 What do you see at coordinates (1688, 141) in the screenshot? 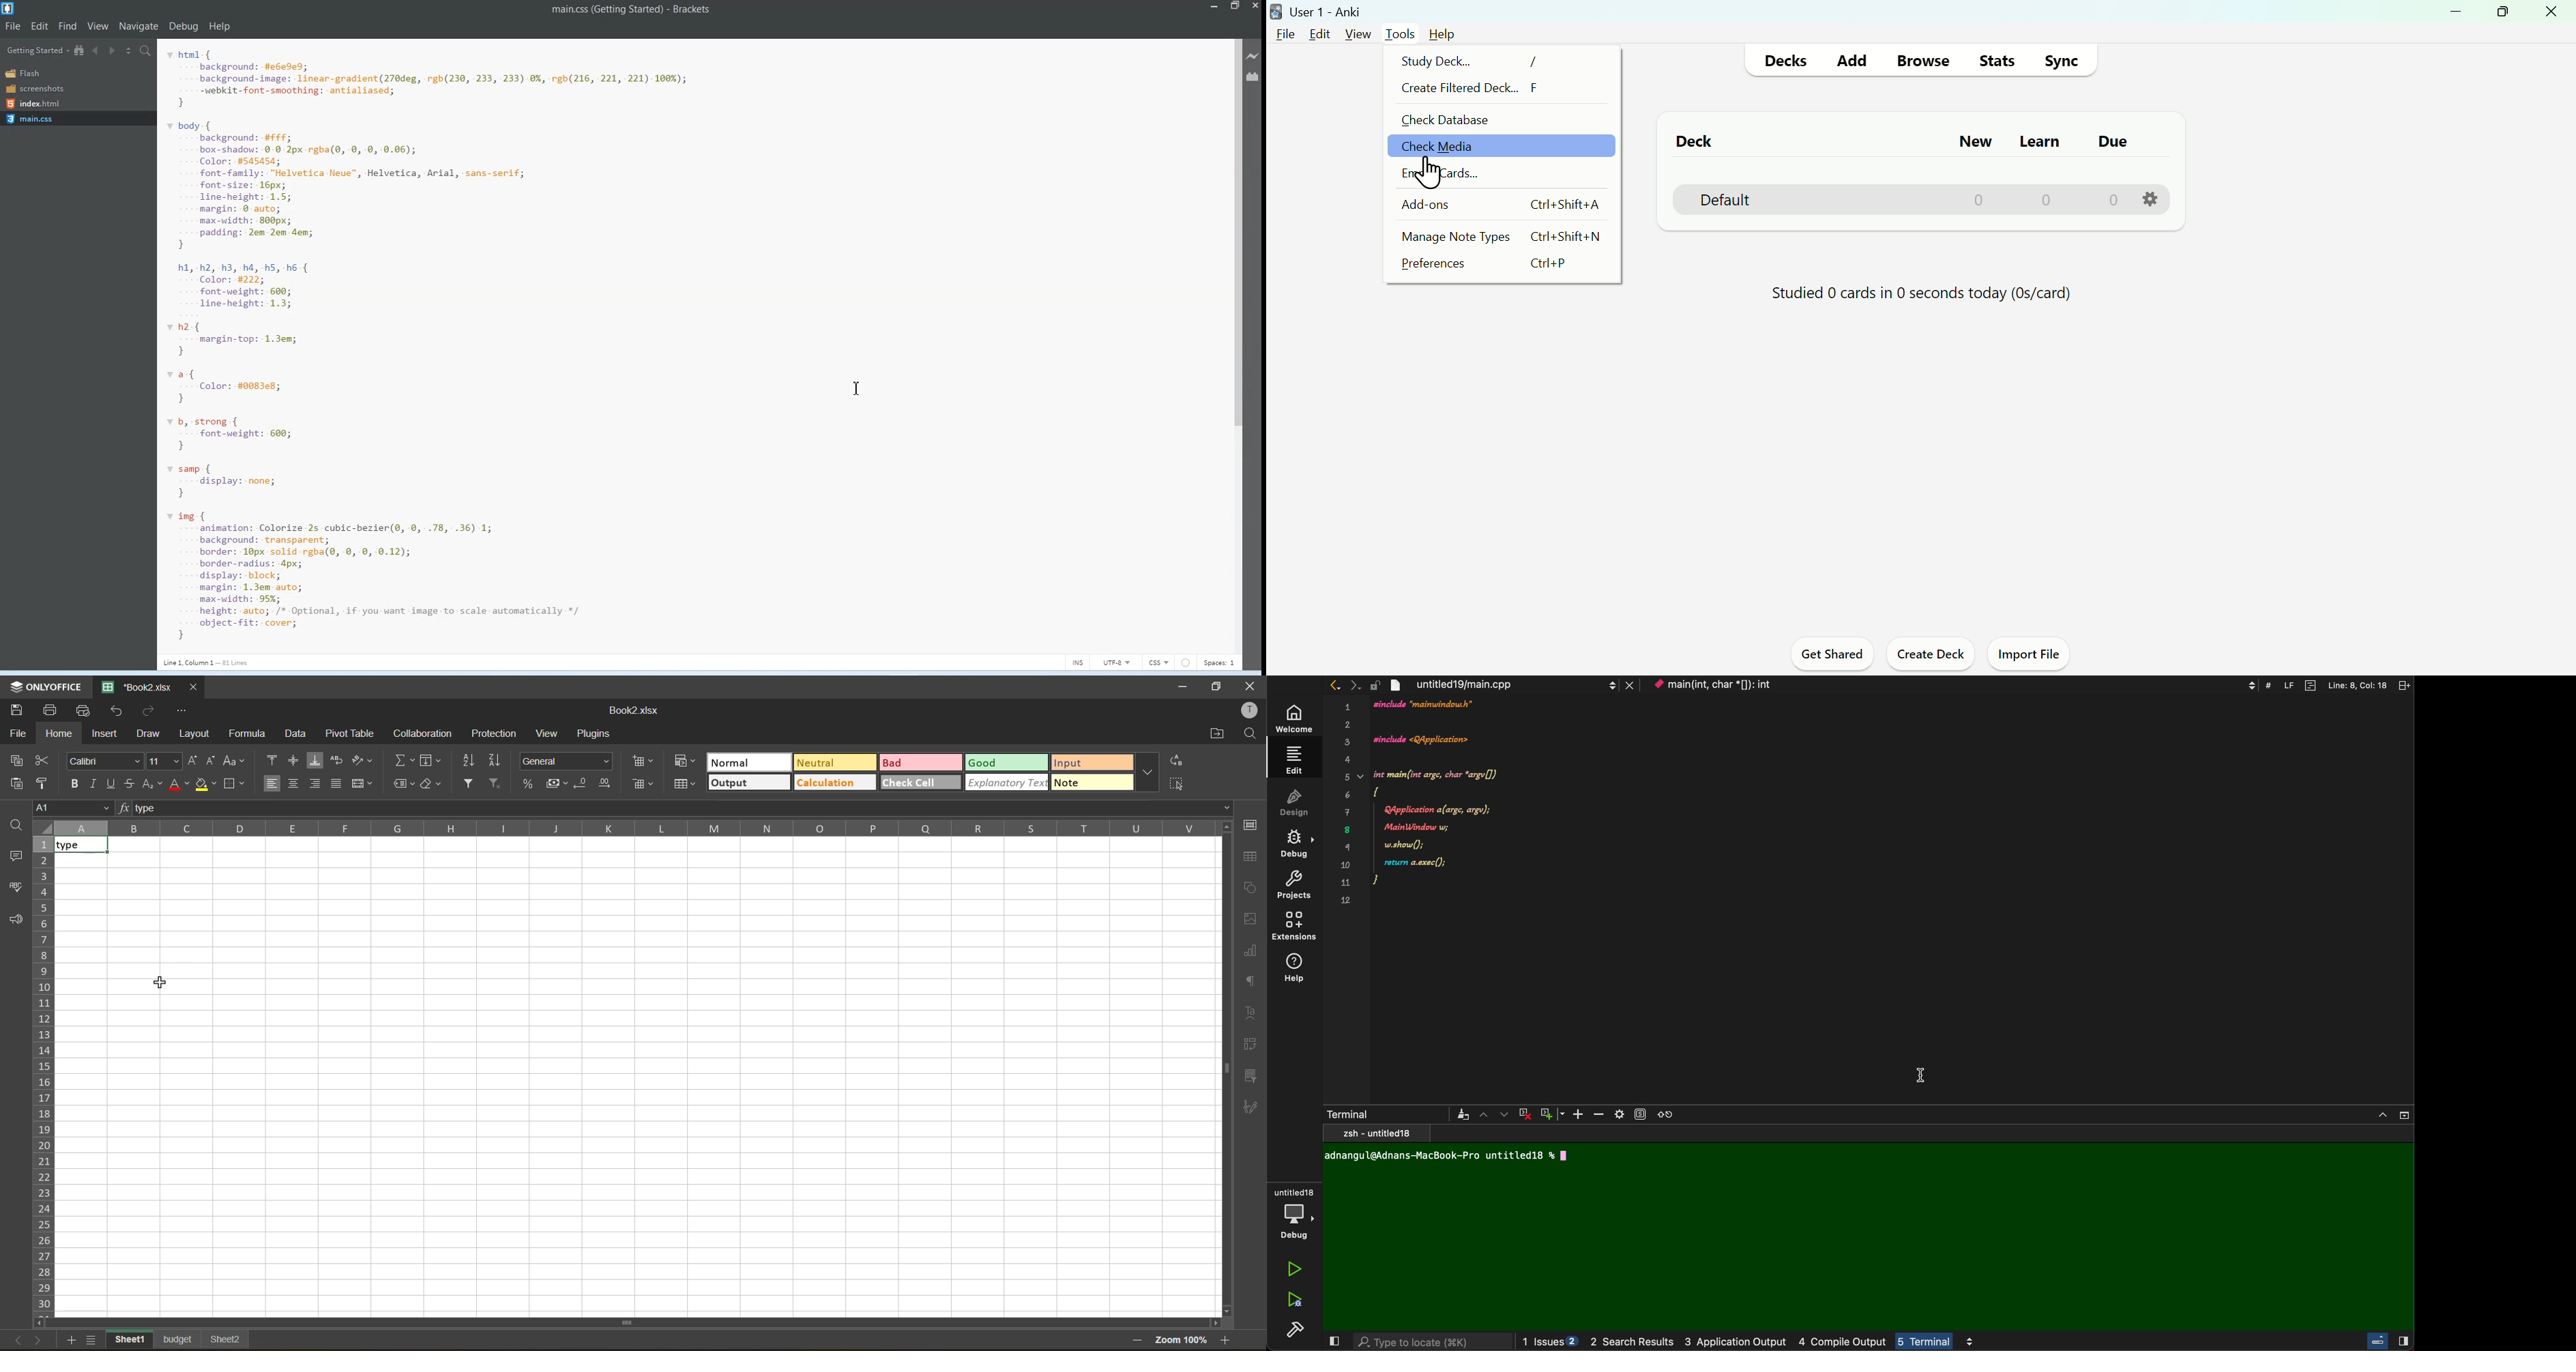
I see `Deck` at bounding box center [1688, 141].